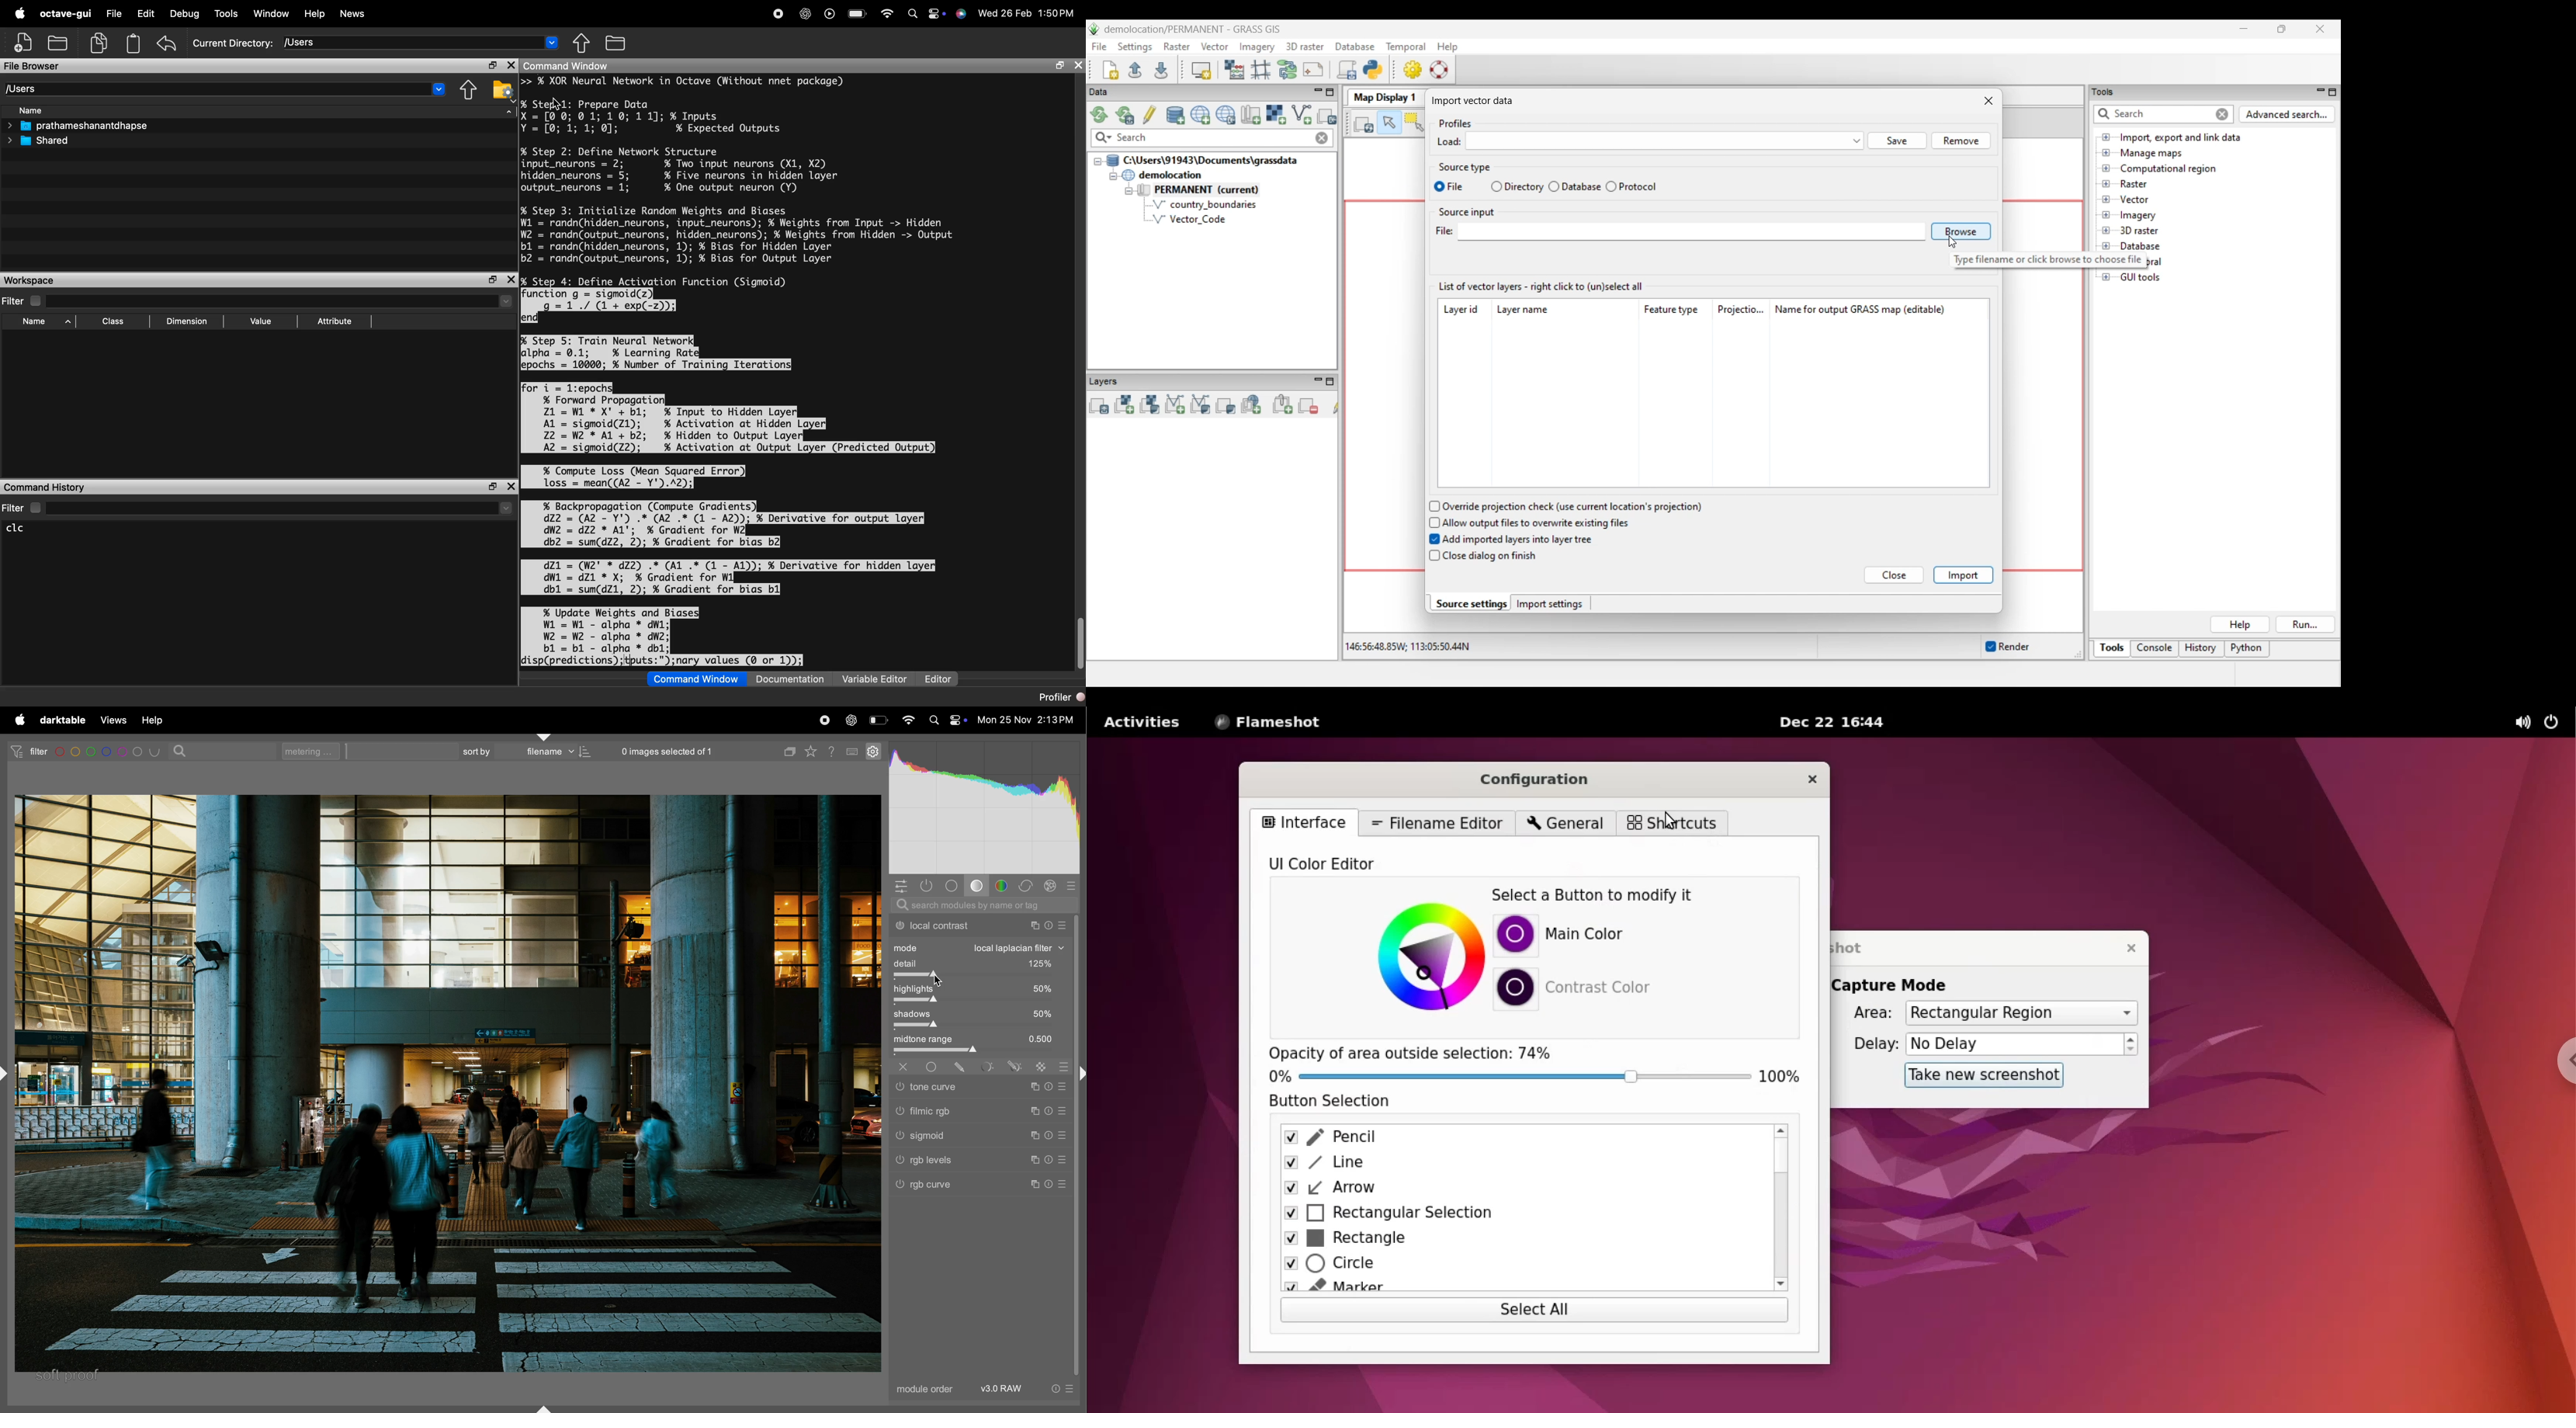 Image resolution: width=2576 pixels, height=1428 pixels. Describe the element at coordinates (741, 372) in the screenshot. I see `>> % XOR Neural Network in Octave (Without nnet package)% Stefyl: Prepare DataX=[00; 01; 10; 11]; % InputsY = [0; 1; 1; @]; % Expected Outputs% Step 2: Define Network Structureinput_neurons = 2; % Two input neurons (X1, X2)hidden_neurons = 5; % Five neurons in hidden layeroutput_neurons = 1; % One output neuron (Y)% Step 3: Initialize Random Weights and BiasesW1 = randnChidden_neurons, input_neurons); % Weights from Input -> HiddenW2 = randn(output_neurons, hidden_neurons); % Weights from Hidden -> Outputbl = randn(hidden_neurons, 1); % Bias for Hidden Layerb2 = randn(output_neurons, 1); % Bias for Output Layer% Step 4: Define Activation Function (Sigmoid)function g = sigmoid(z)g=1./ (1 + exp(-2));end% Step 5: Train Neural Network]alpha = 0.1; % Learning Rateepochs = 10000; % Number of Training Iterationsfor i = 1l:epoch% Forward PropagationZ1 =W1 * X" + bl; % Input to Hidden LayerAl = sigmoid(Z1); % Activation at Hidden Layer]Z2 = W2 * Al + b2; % Hidden to Output LayerA2 = sigmoid(Z2); % Activation at Output Layer (Predicted Output)% Compute Loss (Mean Squared Error)loss = mean((A2 - Y').A2);% Backpropagation (Compute Gradients)dZ2 = (A2 - Y') .* (A2 .* (1 - A2)); % Derivative for output layerdN2 = dZ2 * A1l'; ¥% Gradient for W2db2 = sum(dZ2, 2); % Gradient for bias b2|dZ1 = (W2' * dz2) .* (A1 .* (1 - Al)); % Derivative for hidden layer]dWl = dZ1 * X; % Gradient for W.dbl = sum(dZ1l, 2); % Gradient for bias bl]% Update Weights and BiaseWl = W1 - alpha * dWl;W2 = W2 - alpha * dW2;bl = bl - alpha * dbl;disp(predictions);tputs:");nary values (@ or 1));` at that location.